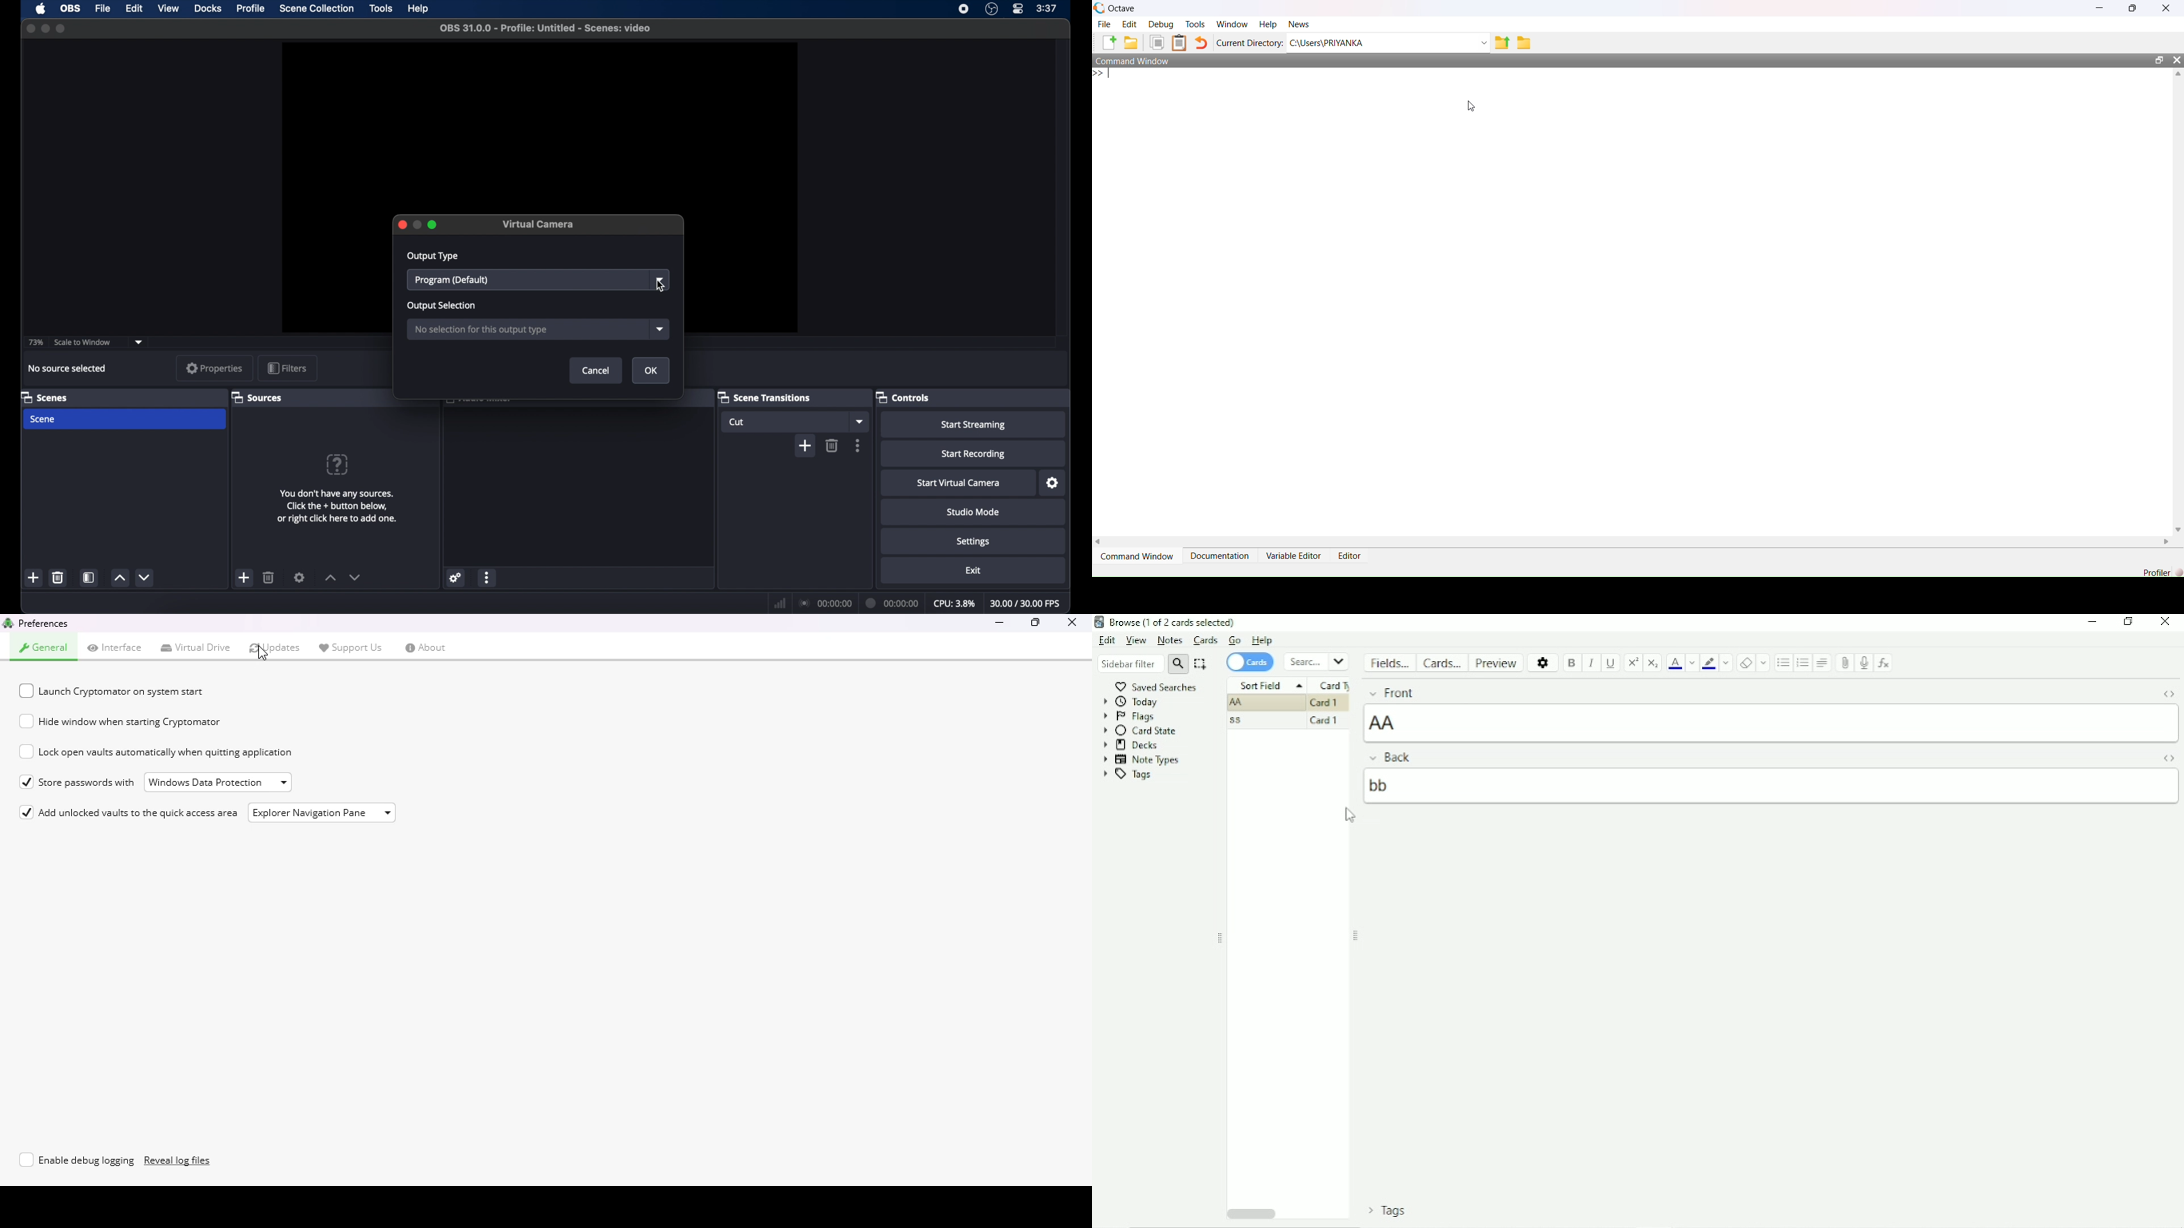  I want to click on launch cryptomator on system start, so click(112, 691).